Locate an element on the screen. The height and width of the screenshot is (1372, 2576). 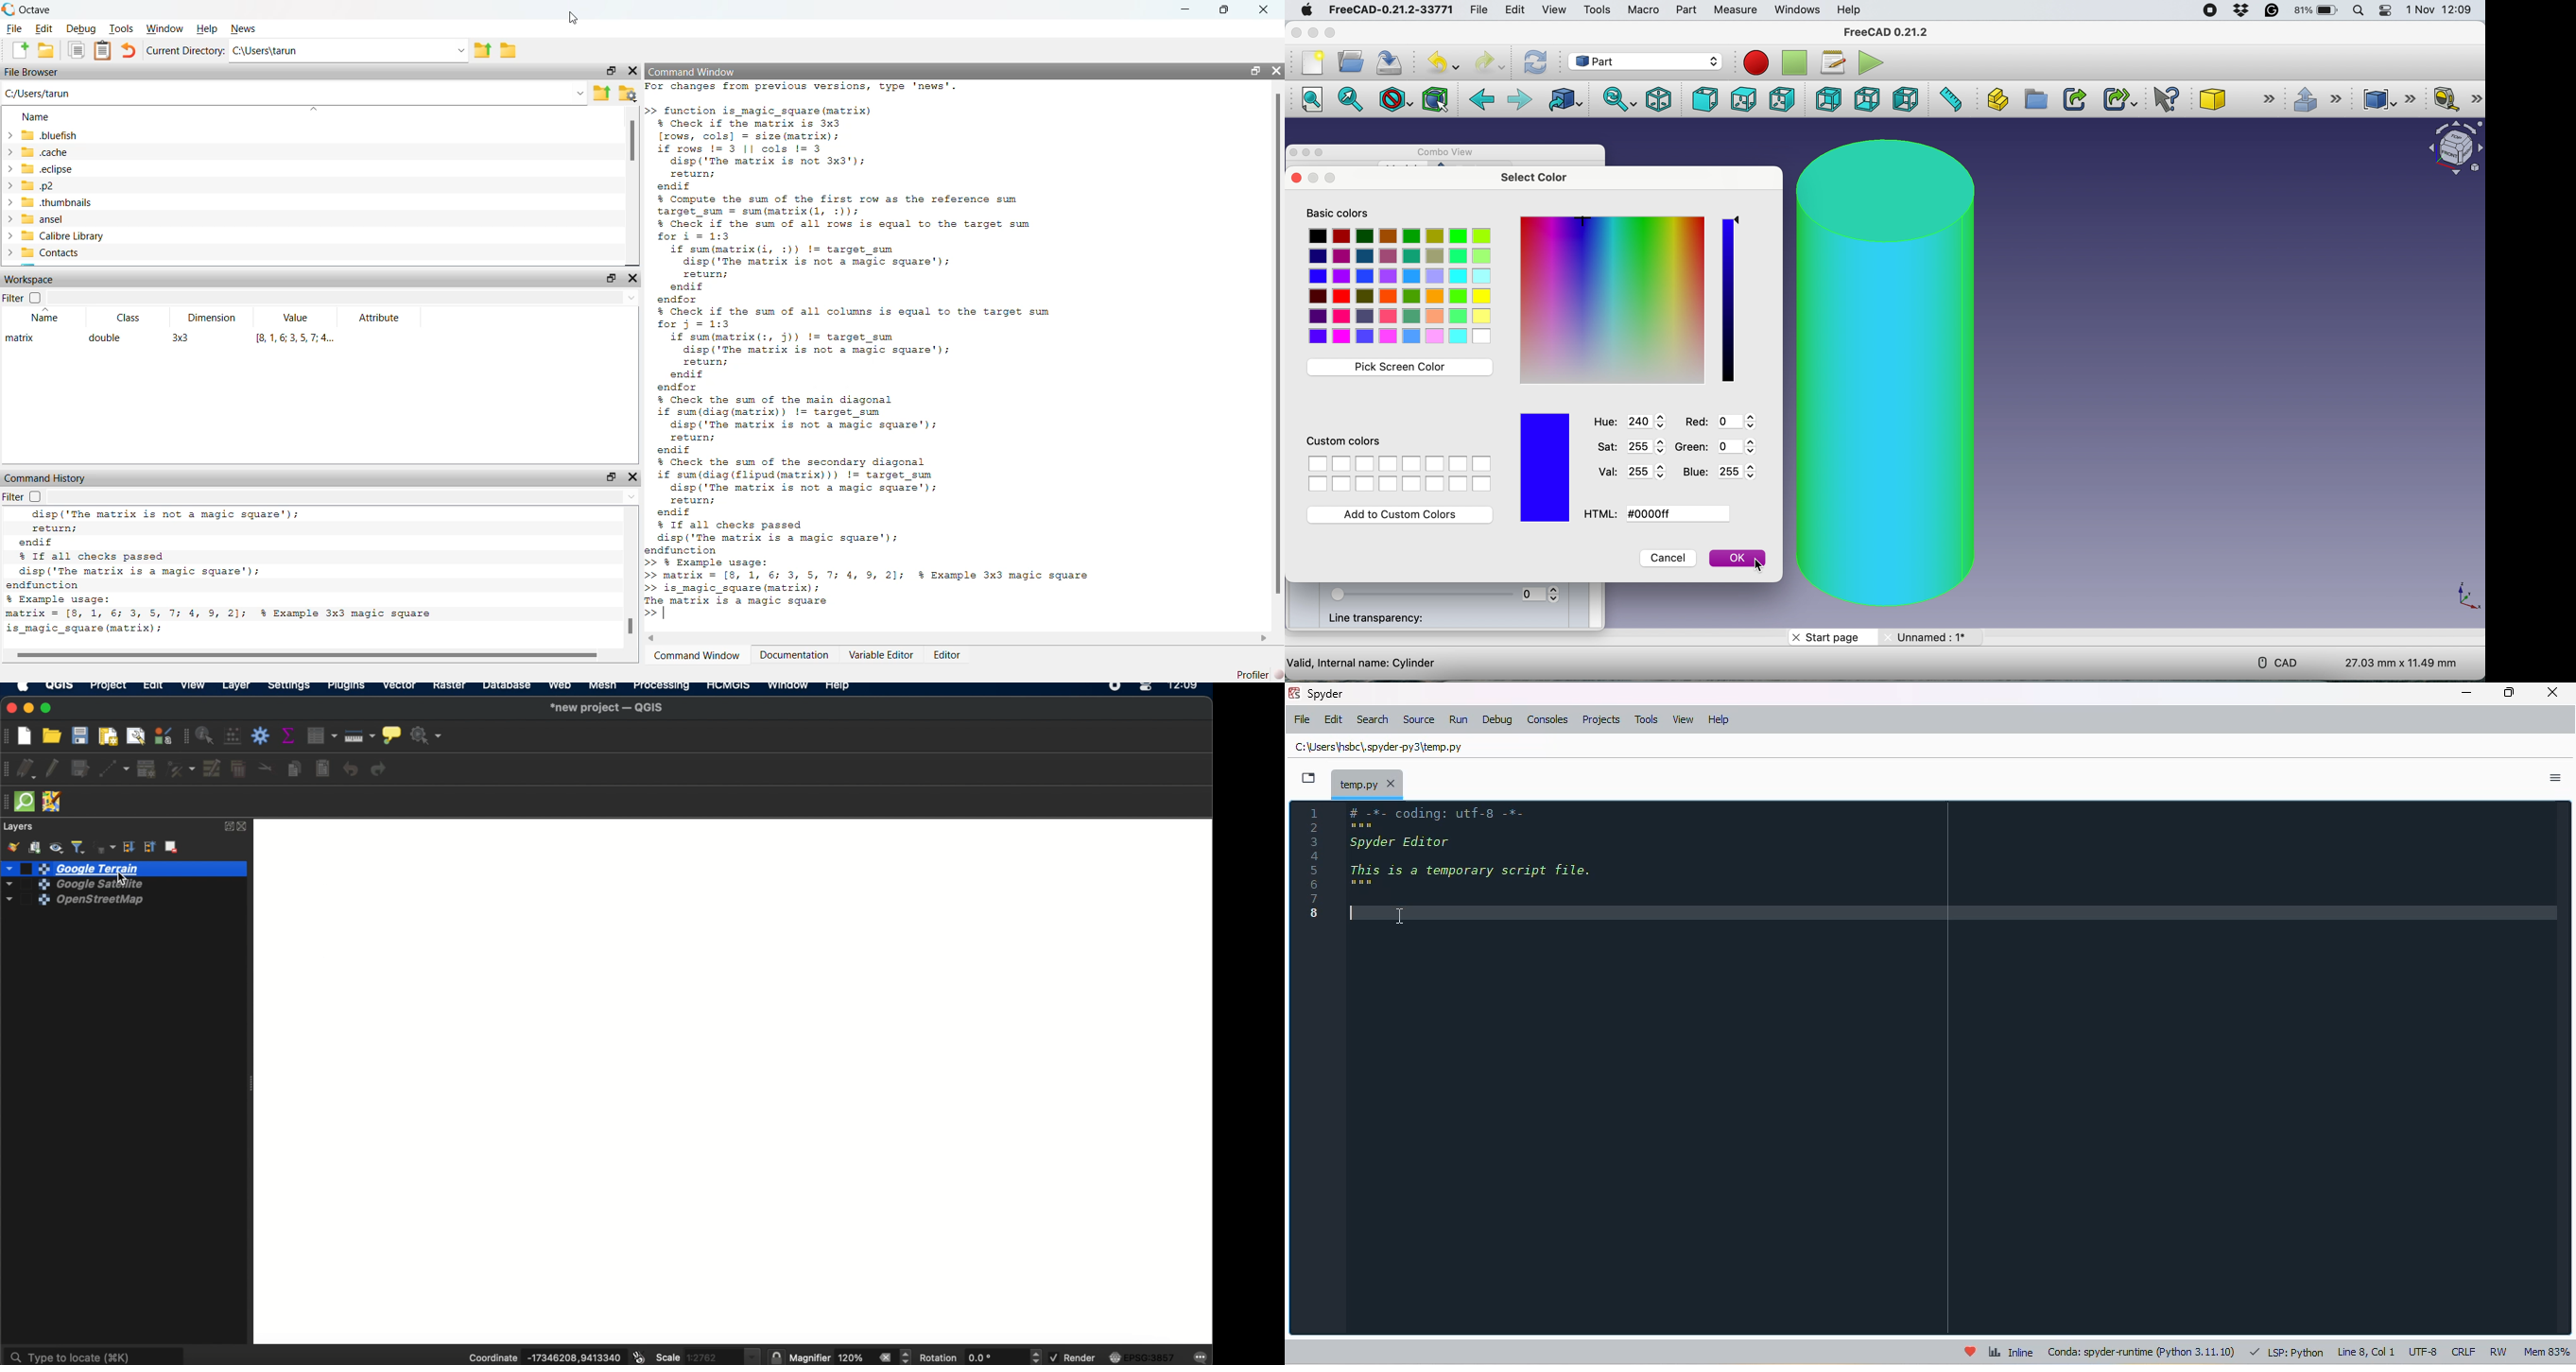
vector is located at coordinates (401, 688).